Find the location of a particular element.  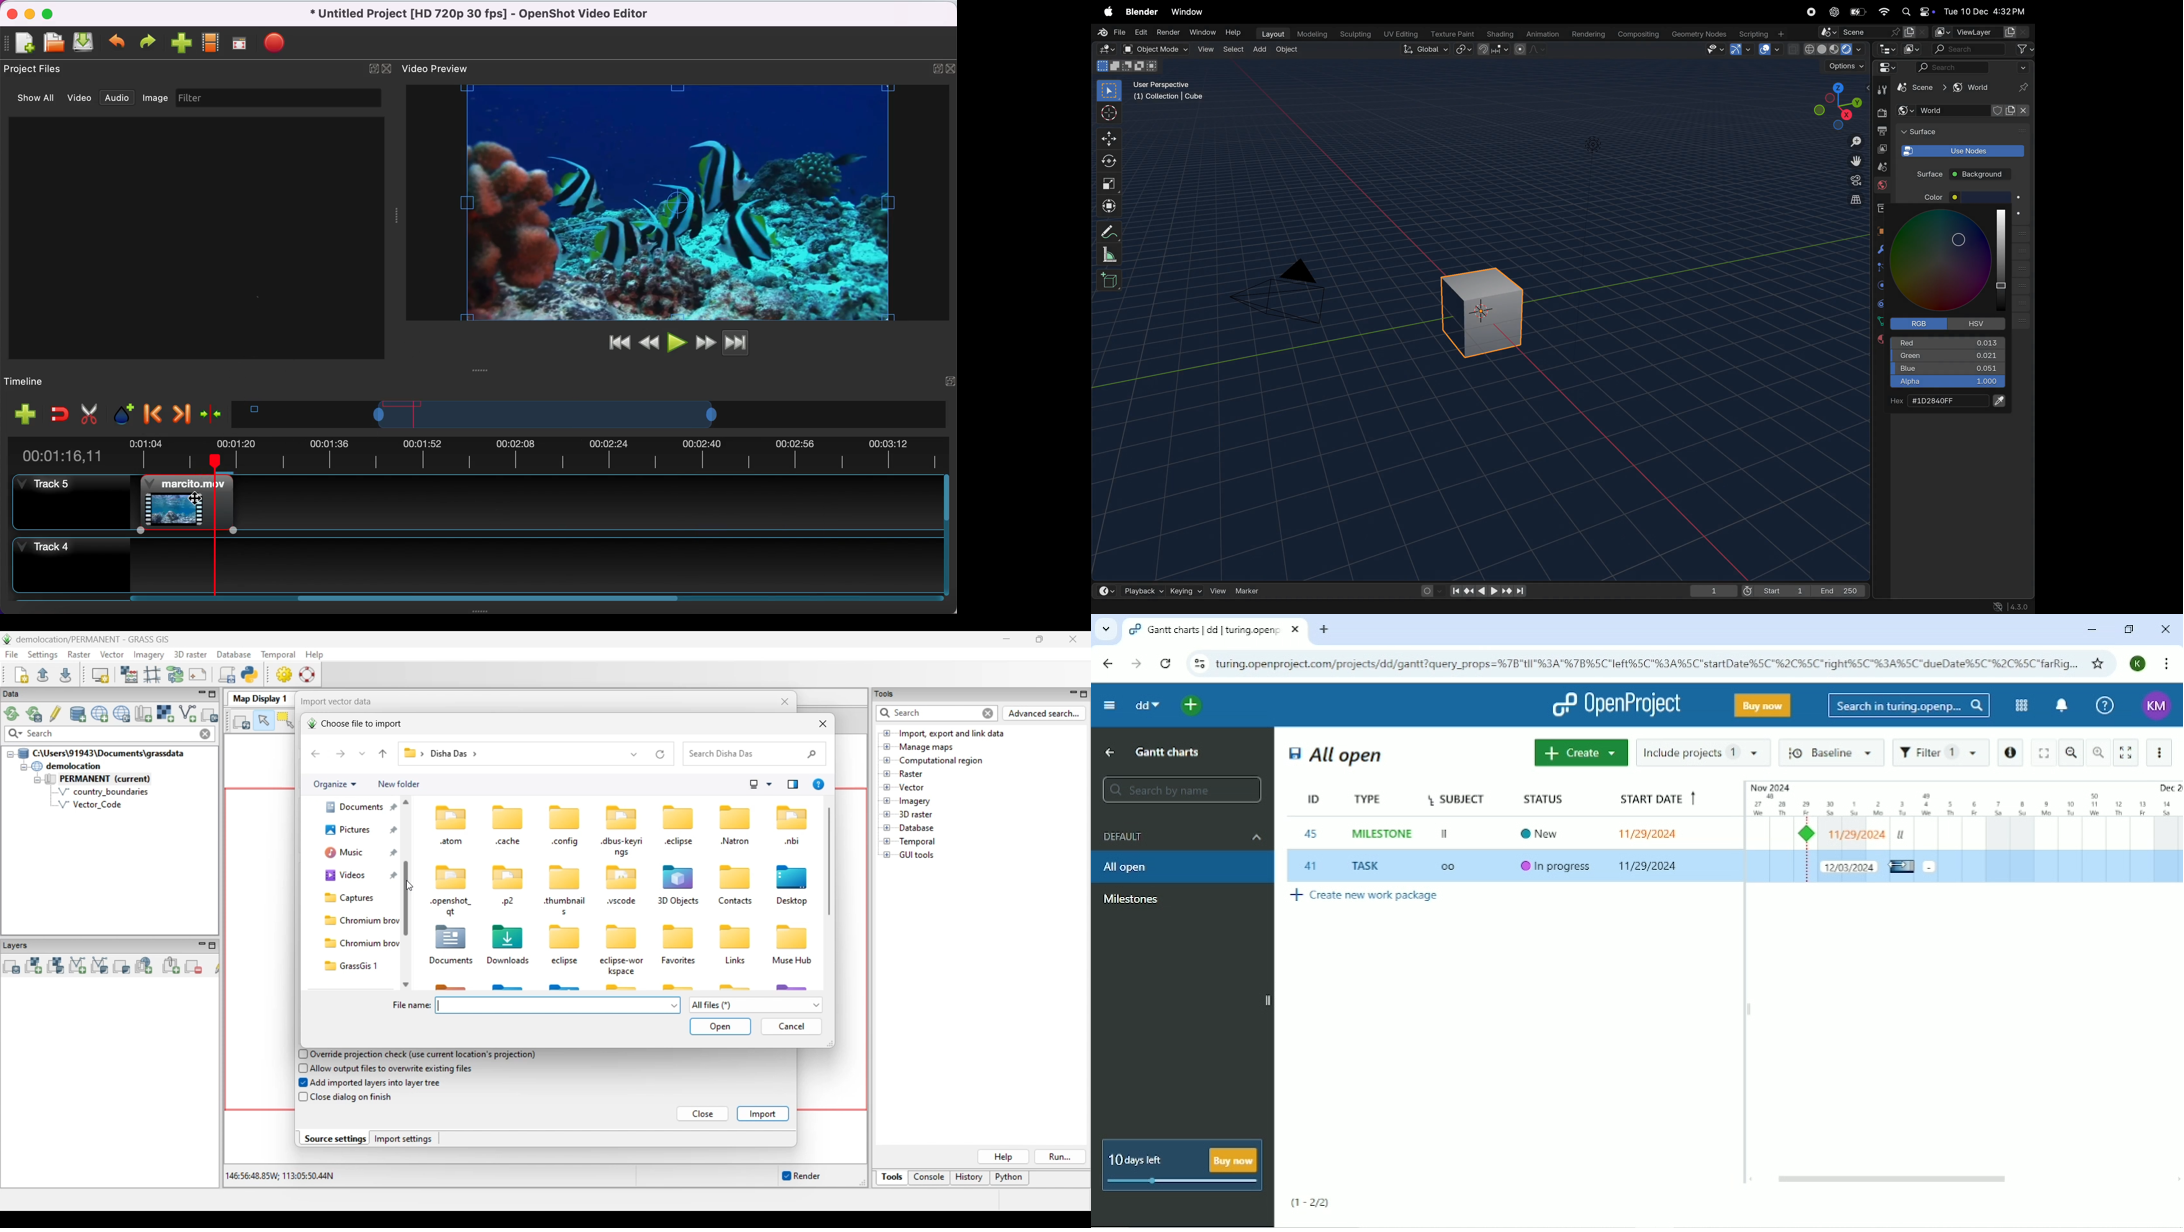

zoom is located at coordinates (1851, 141).